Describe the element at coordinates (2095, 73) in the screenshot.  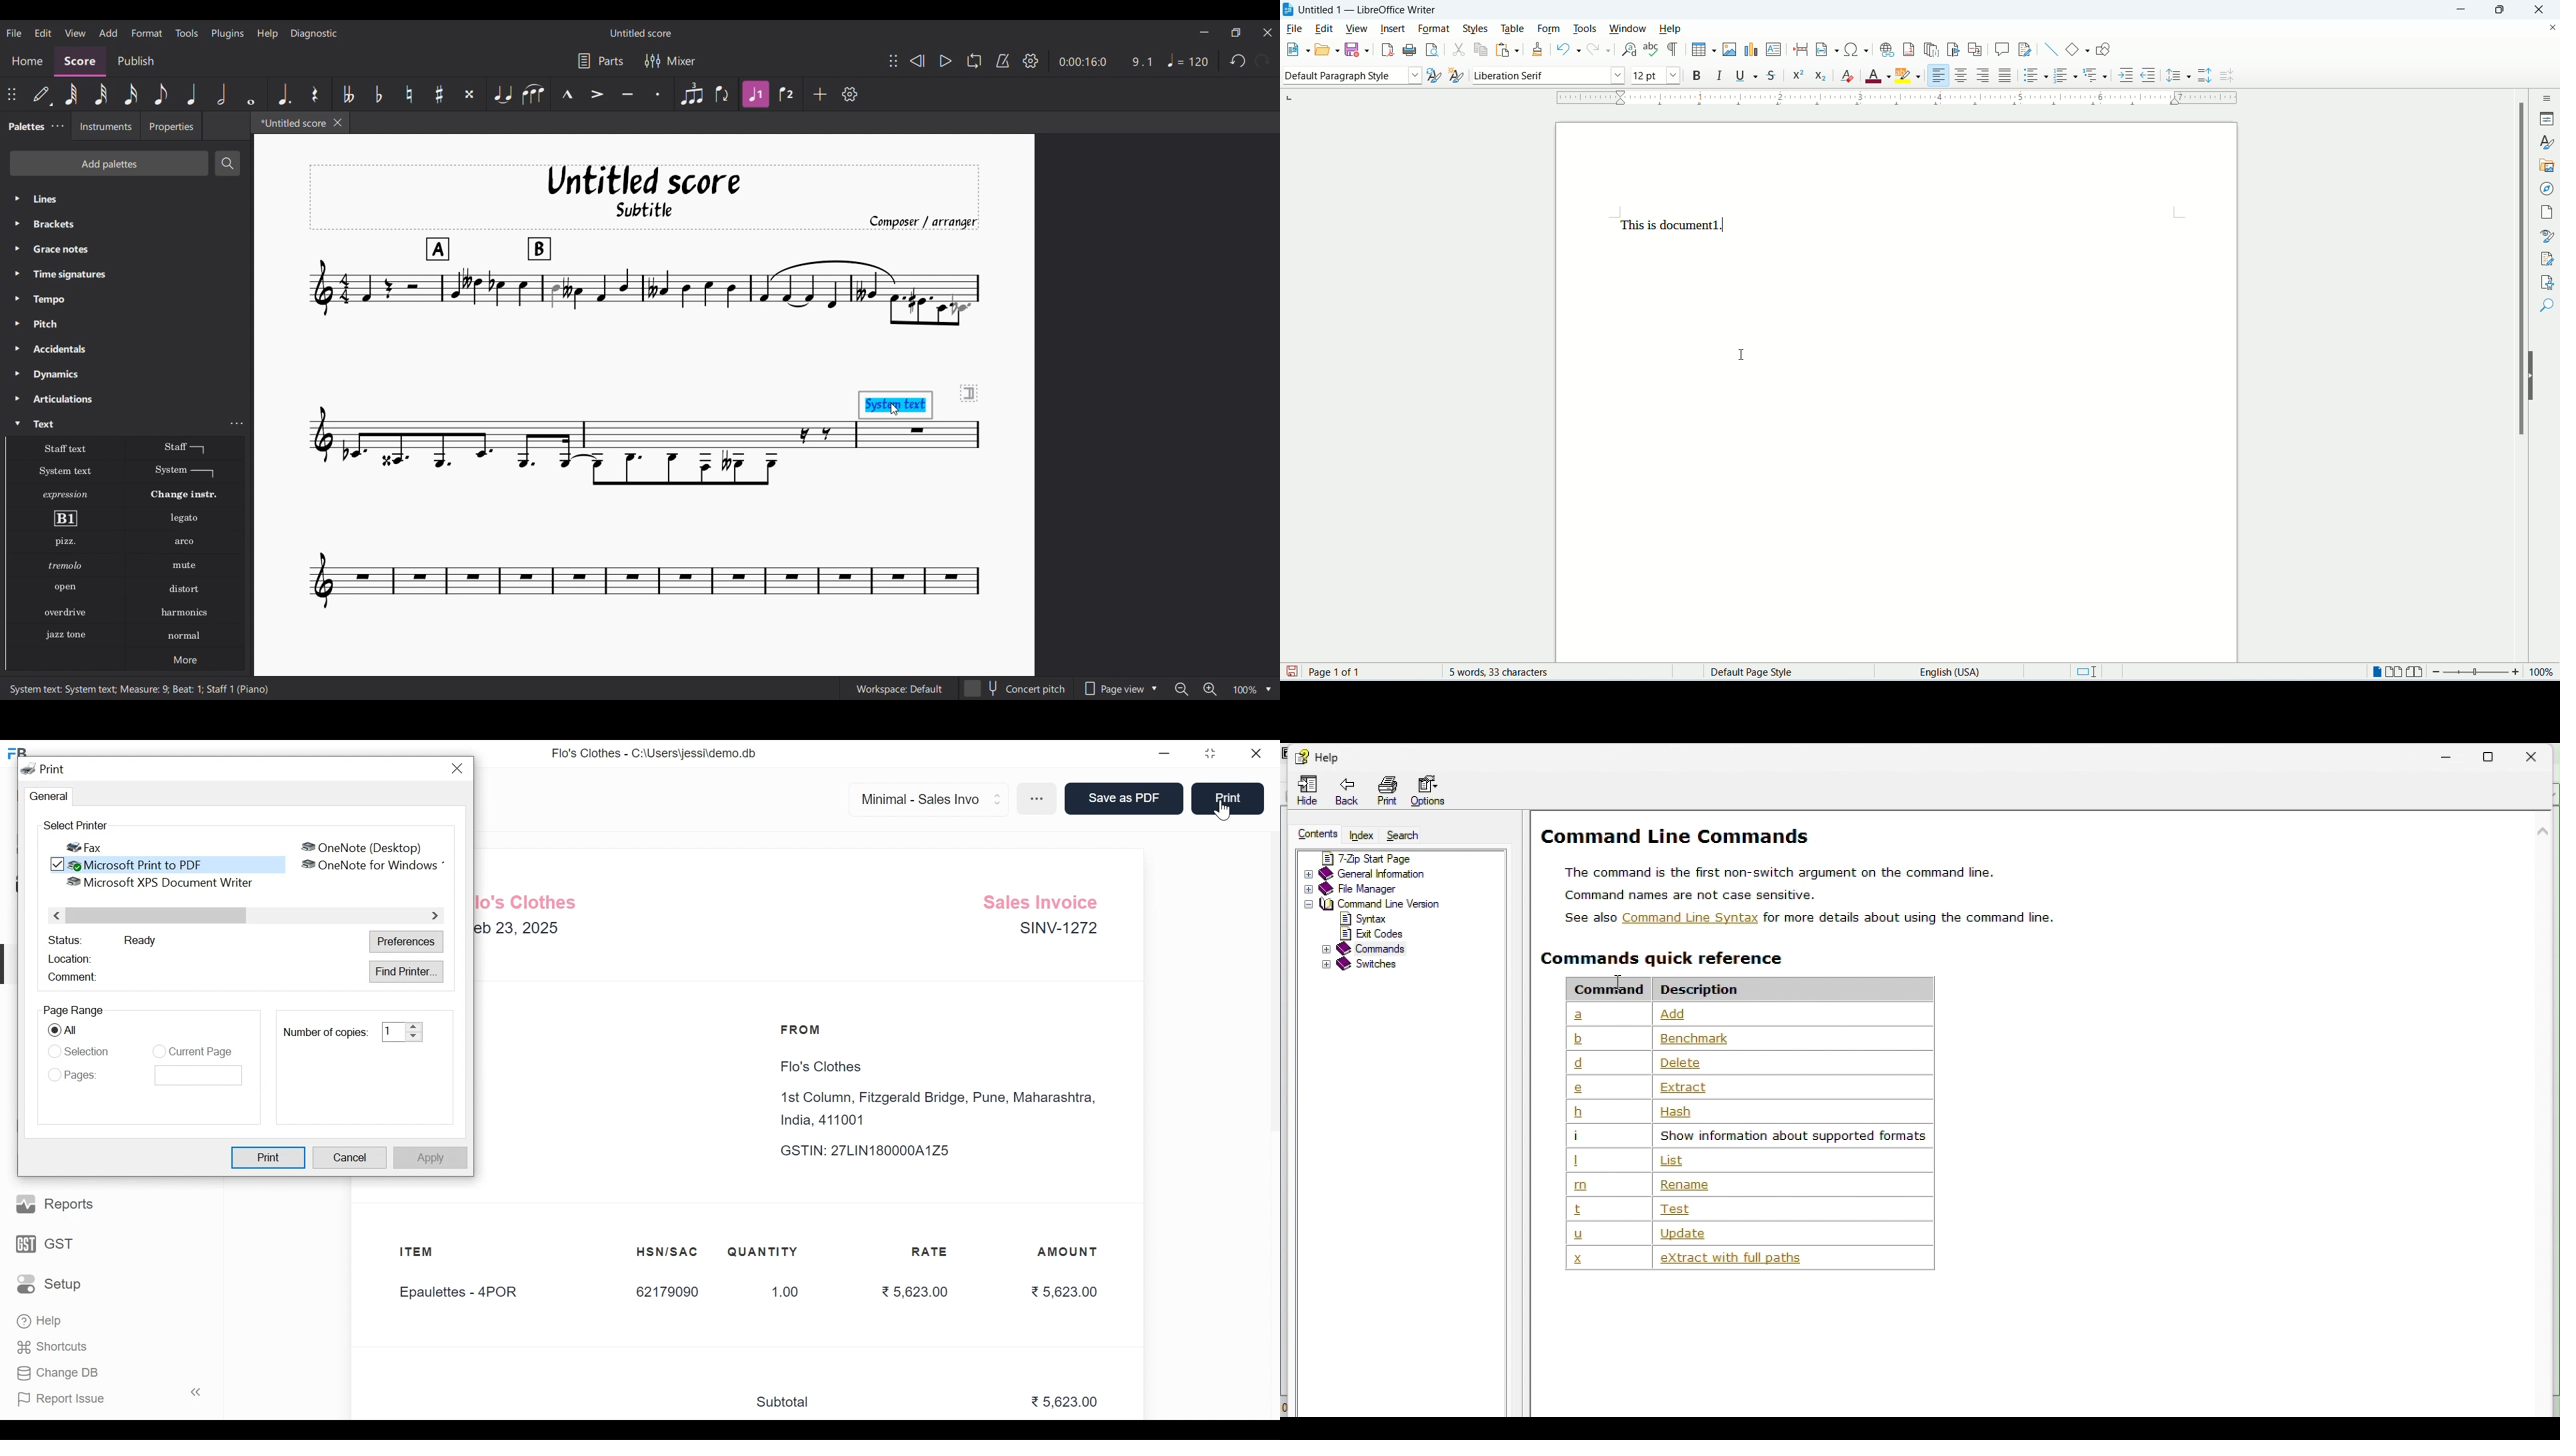
I see `format outline` at that location.